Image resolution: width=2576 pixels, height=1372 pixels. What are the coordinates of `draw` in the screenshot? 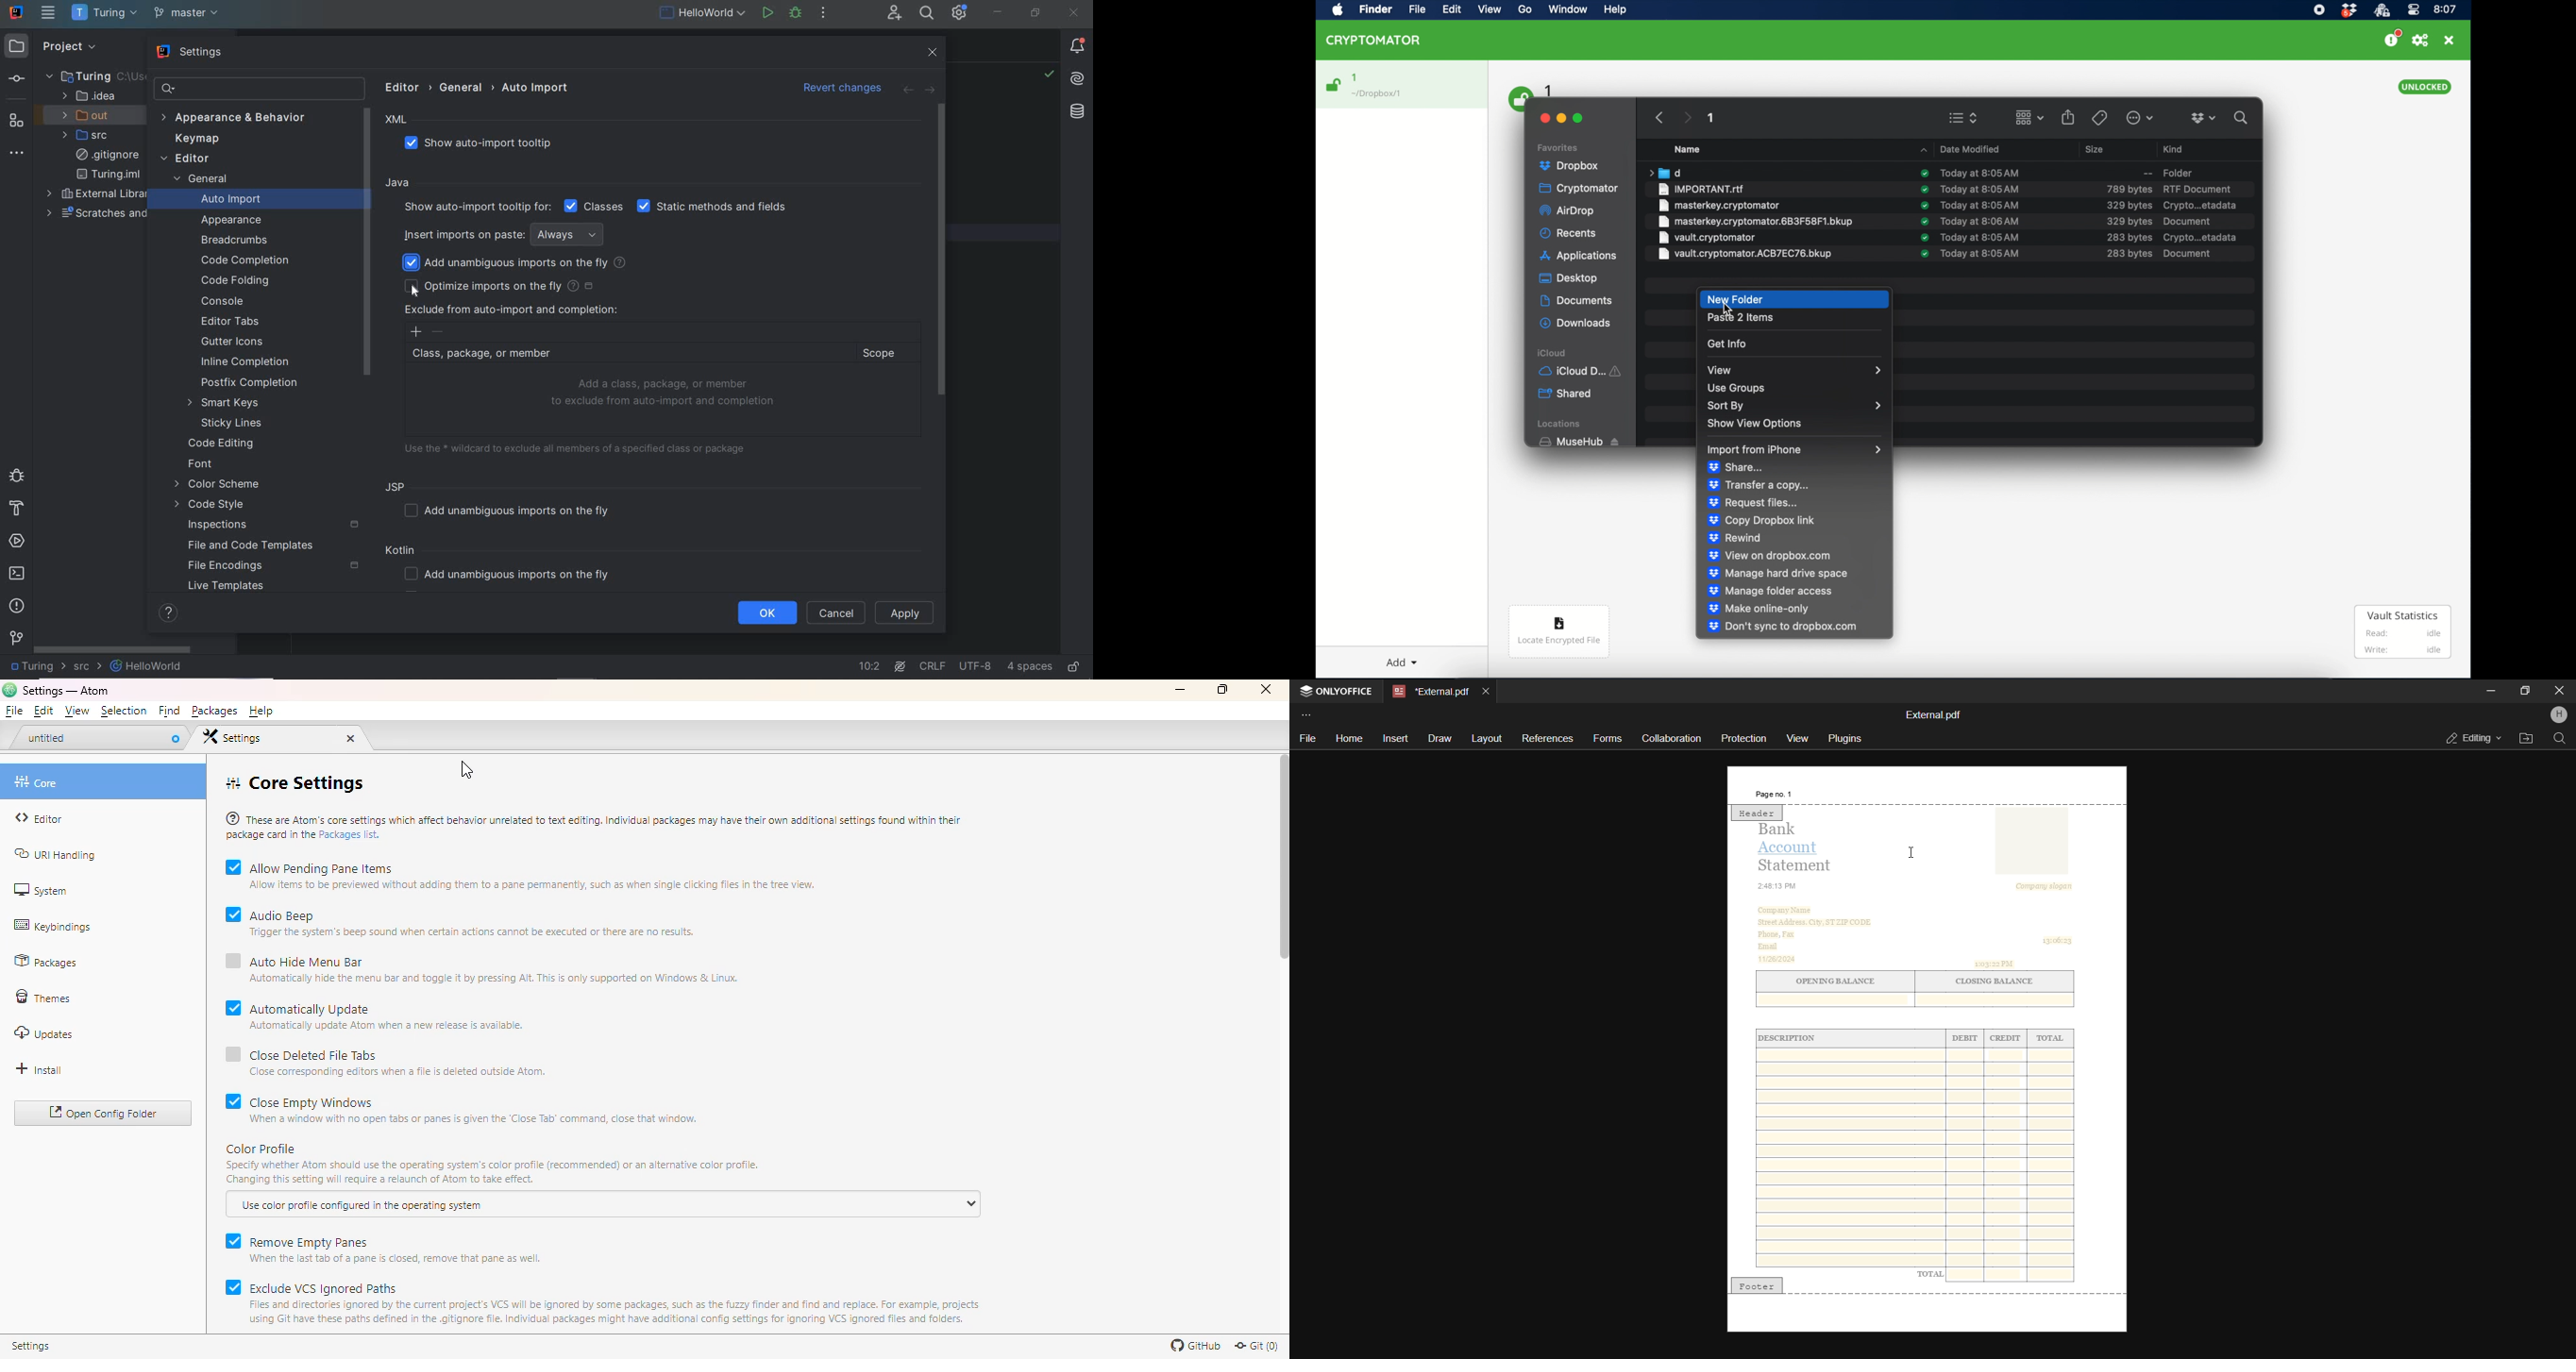 It's located at (1438, 738).